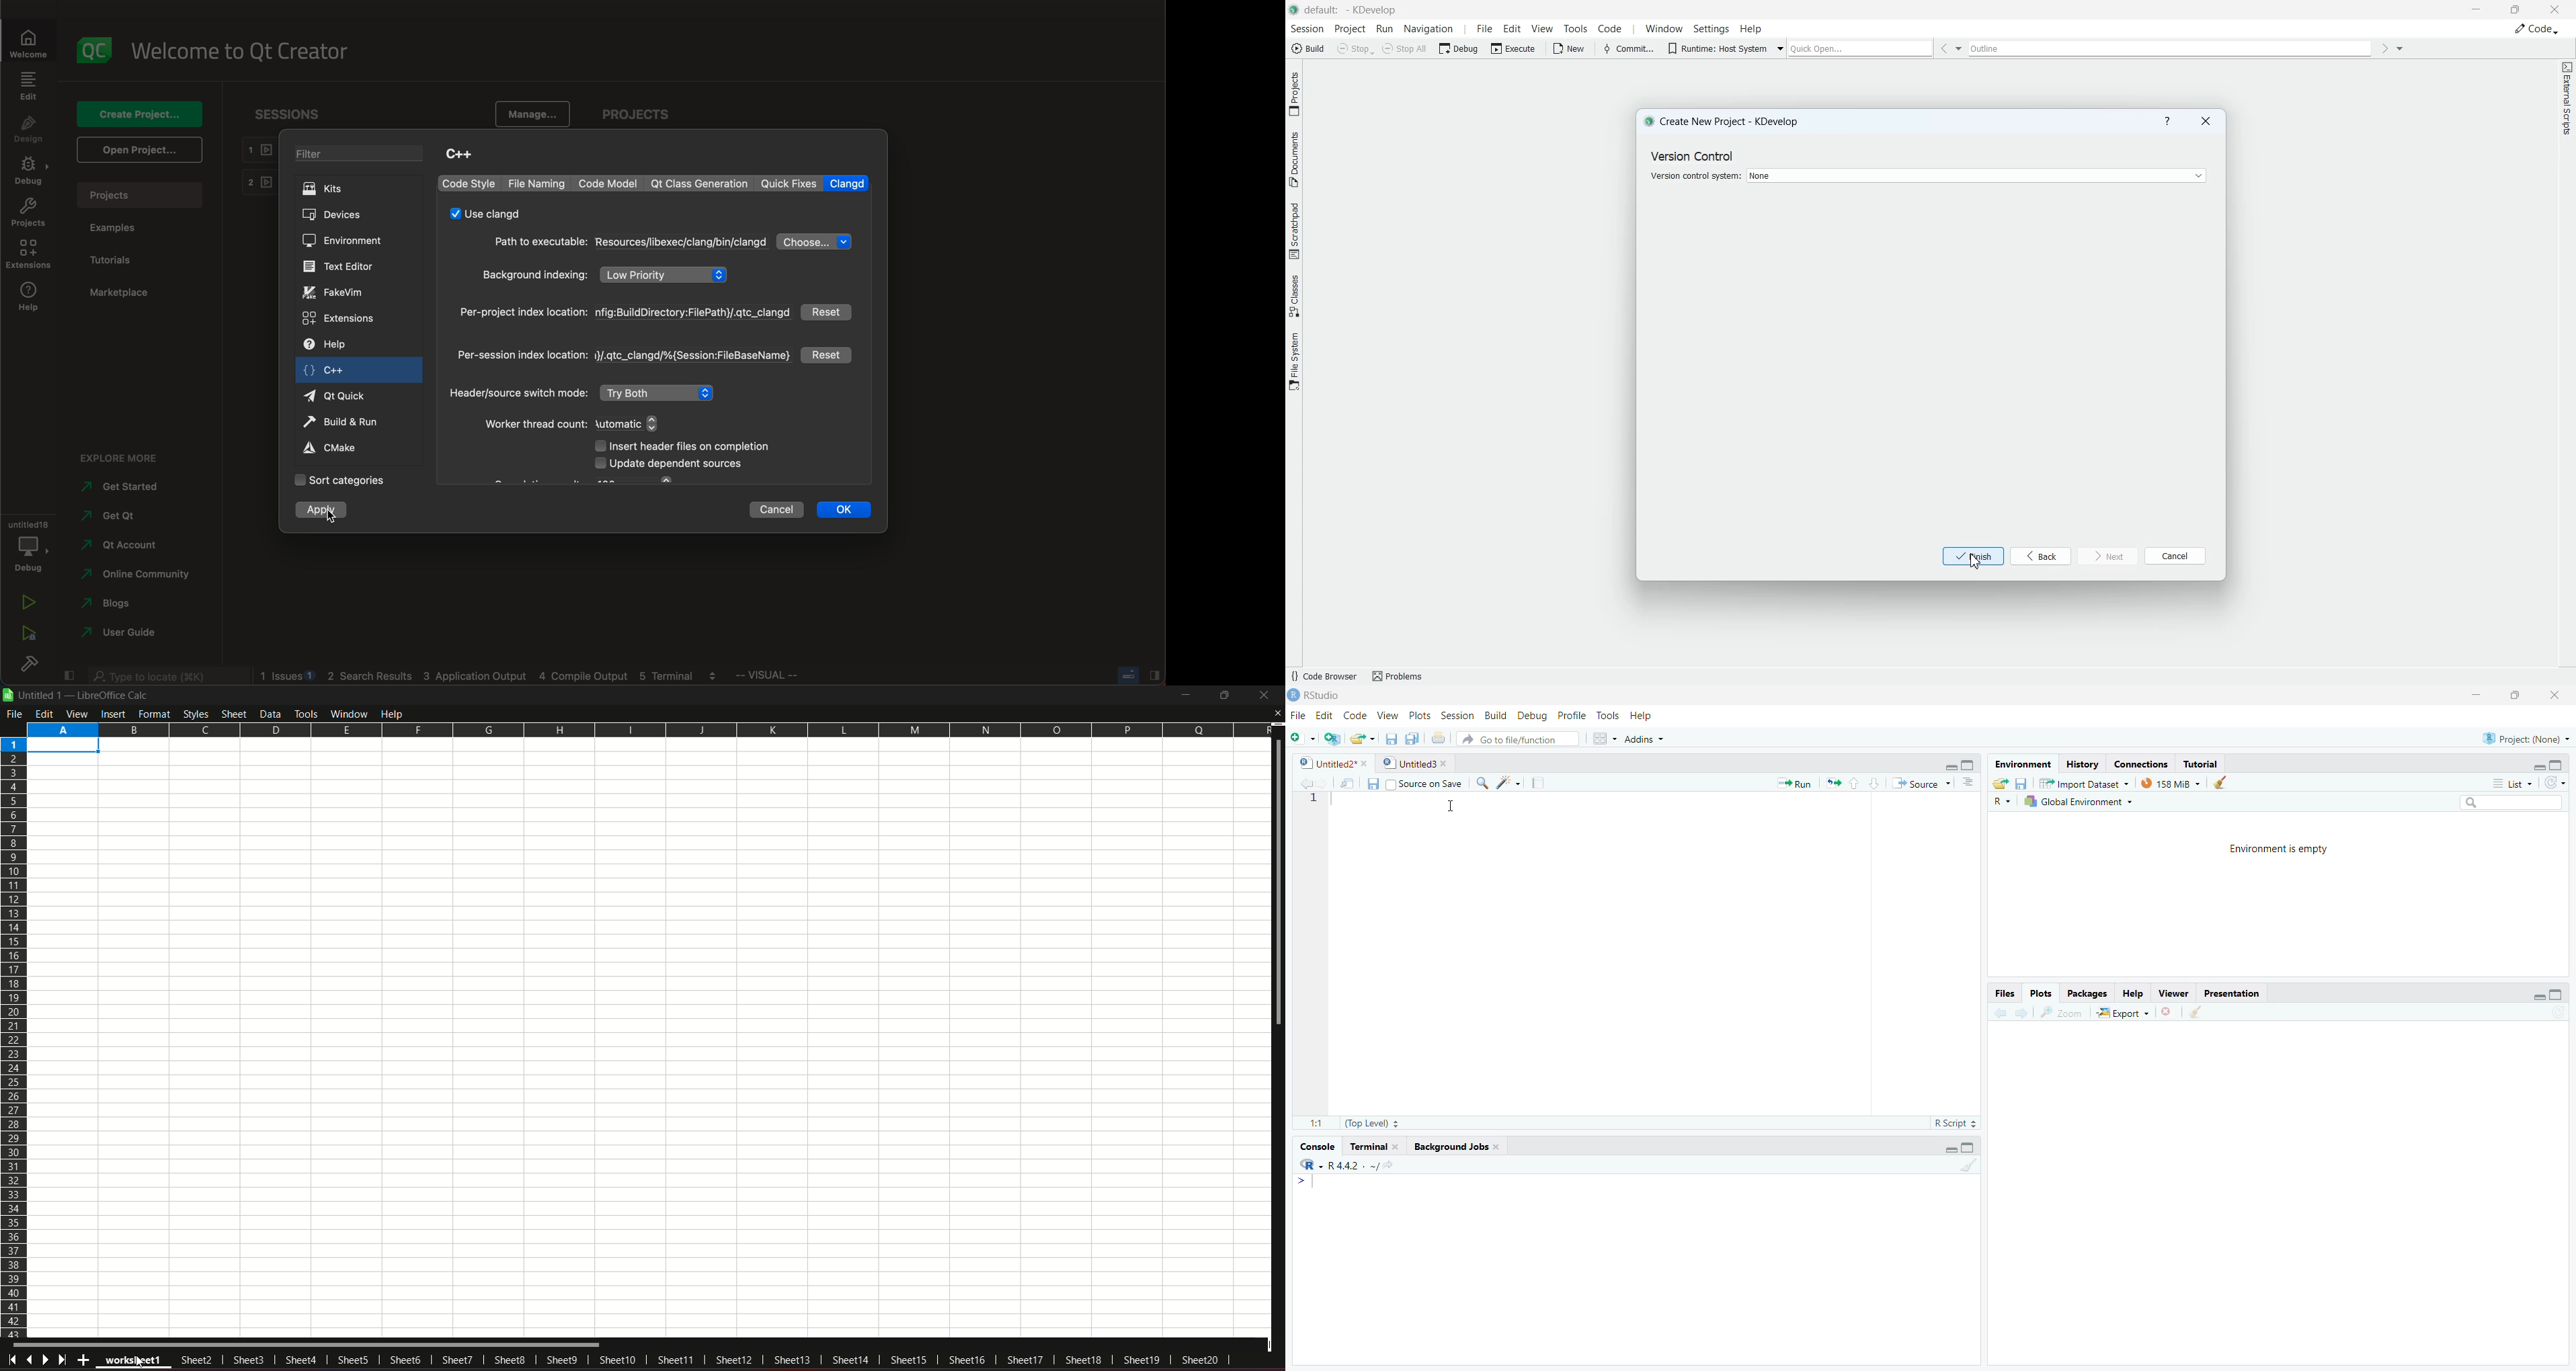 This screenshot has width=2576, height=1372. Describe the element at coordinates (2474, 696) in the screenshot. I see `minimize` at that location.